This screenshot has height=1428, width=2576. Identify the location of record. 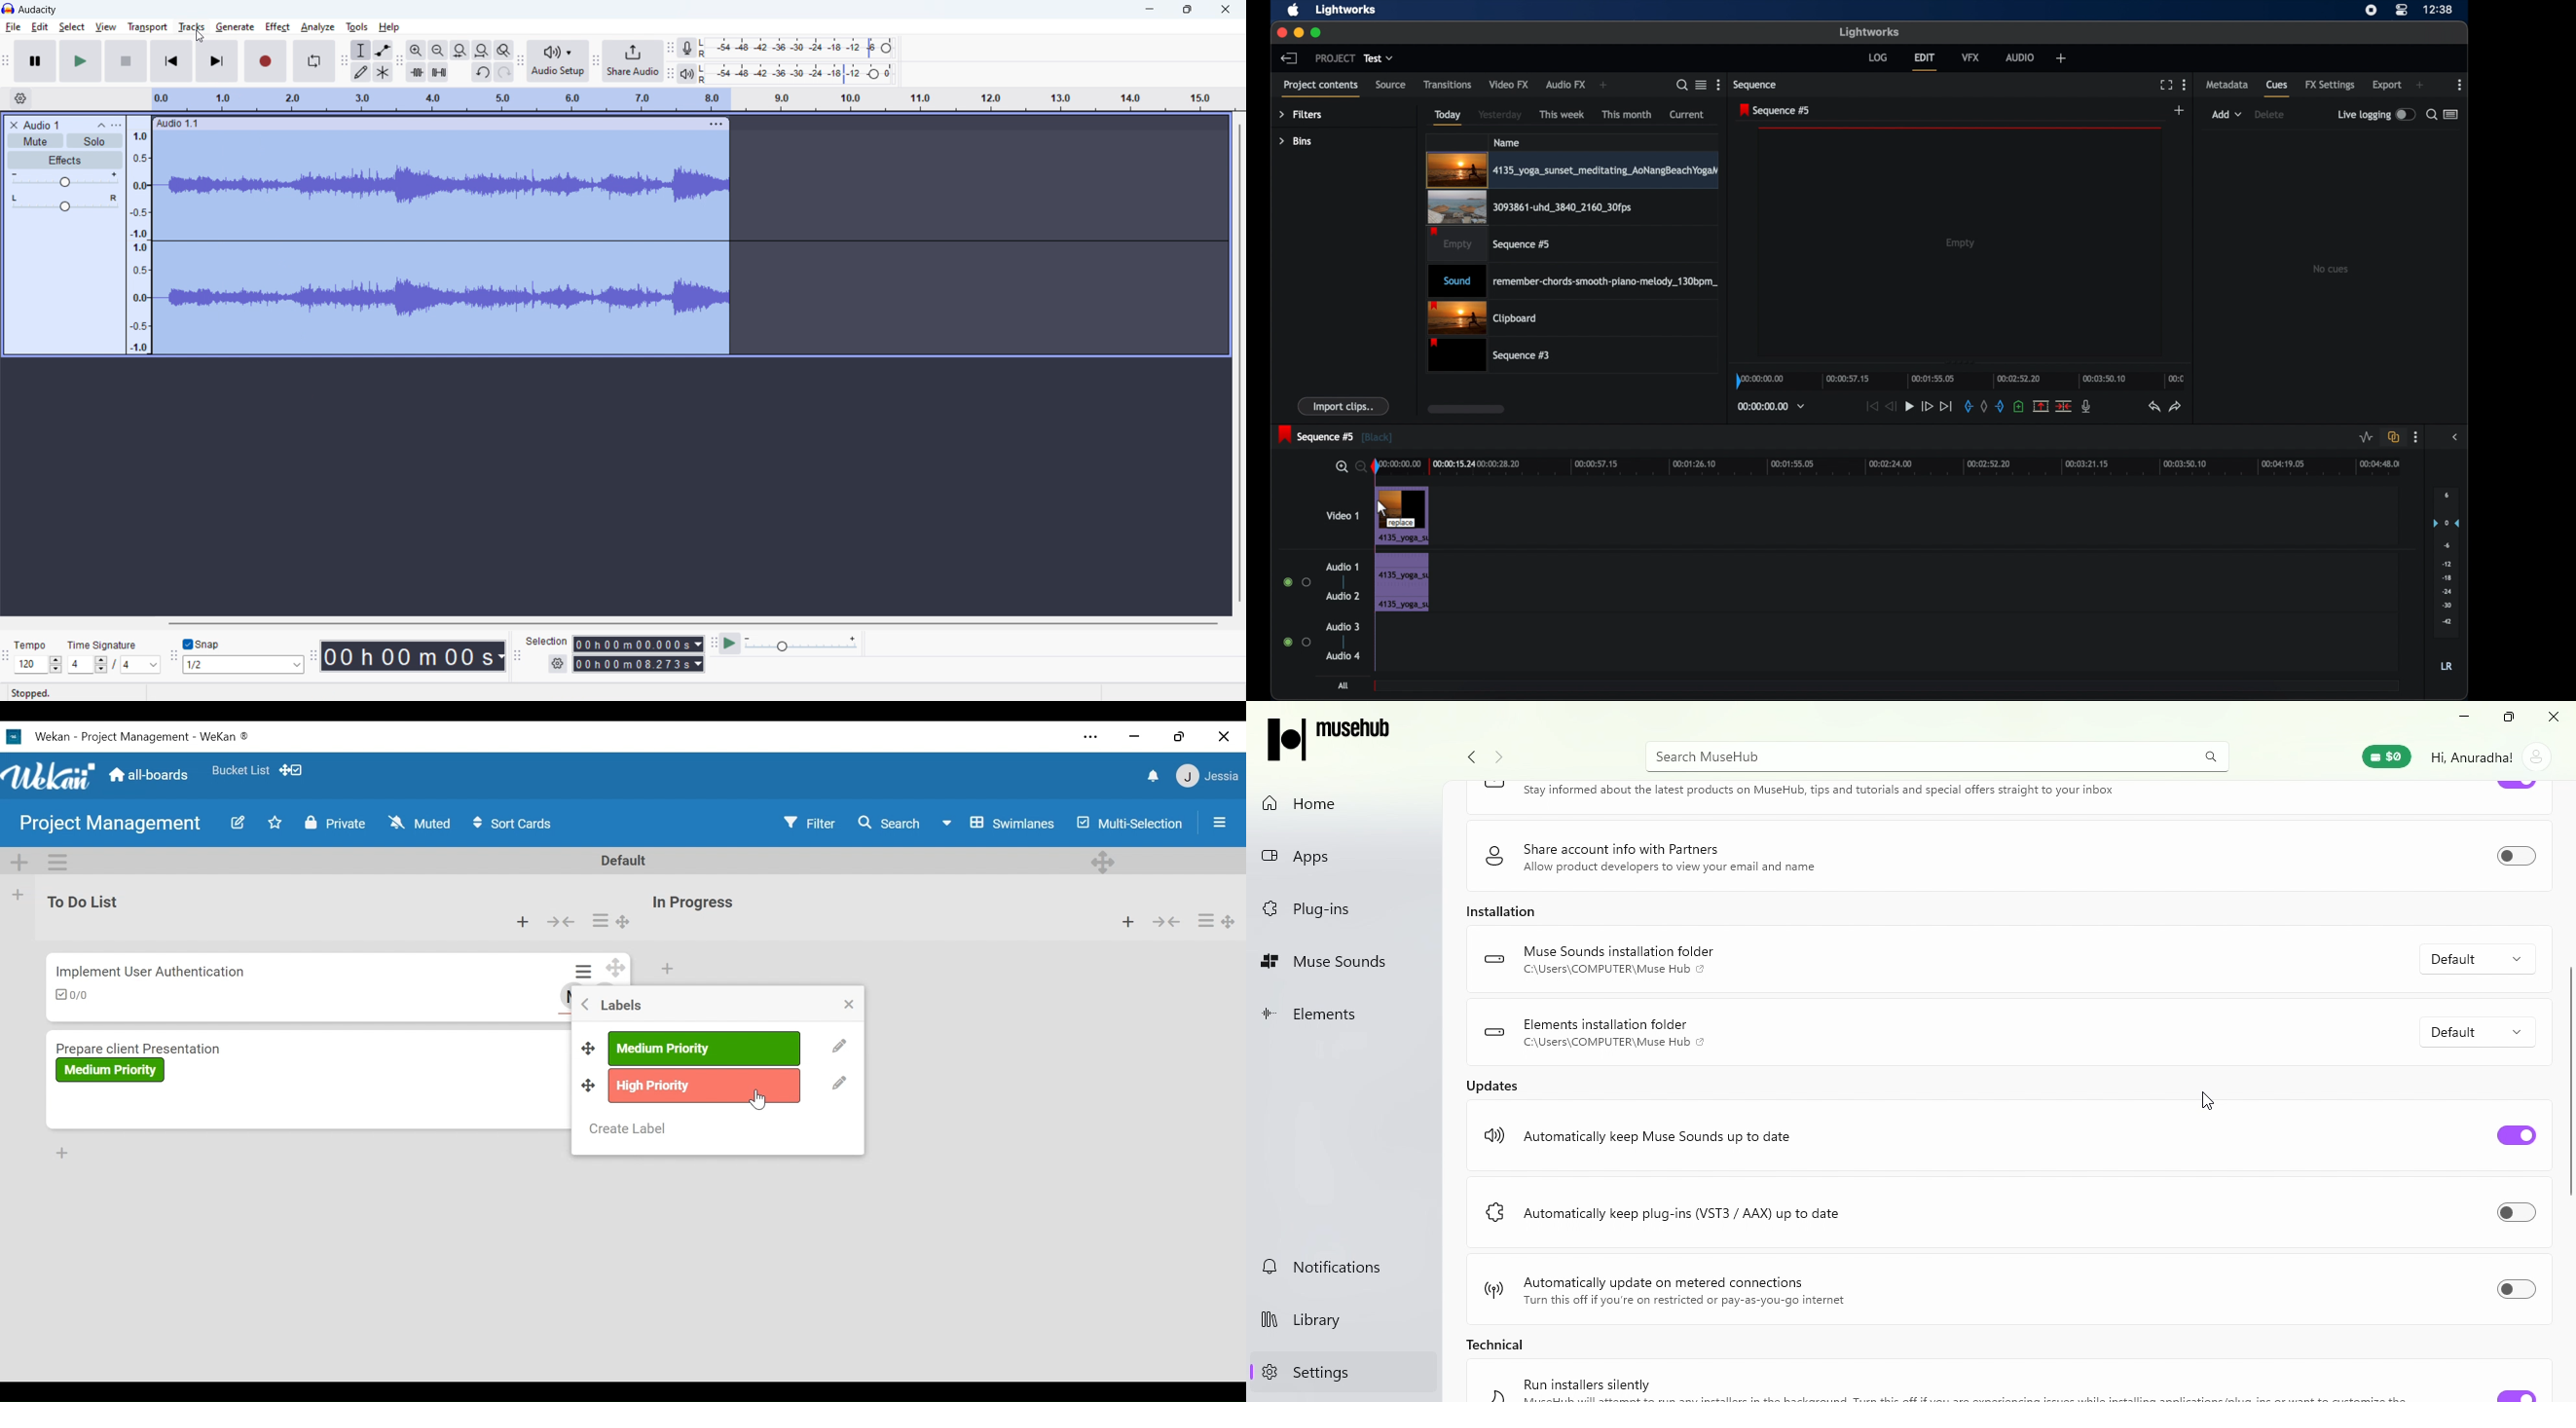
(265, 61).